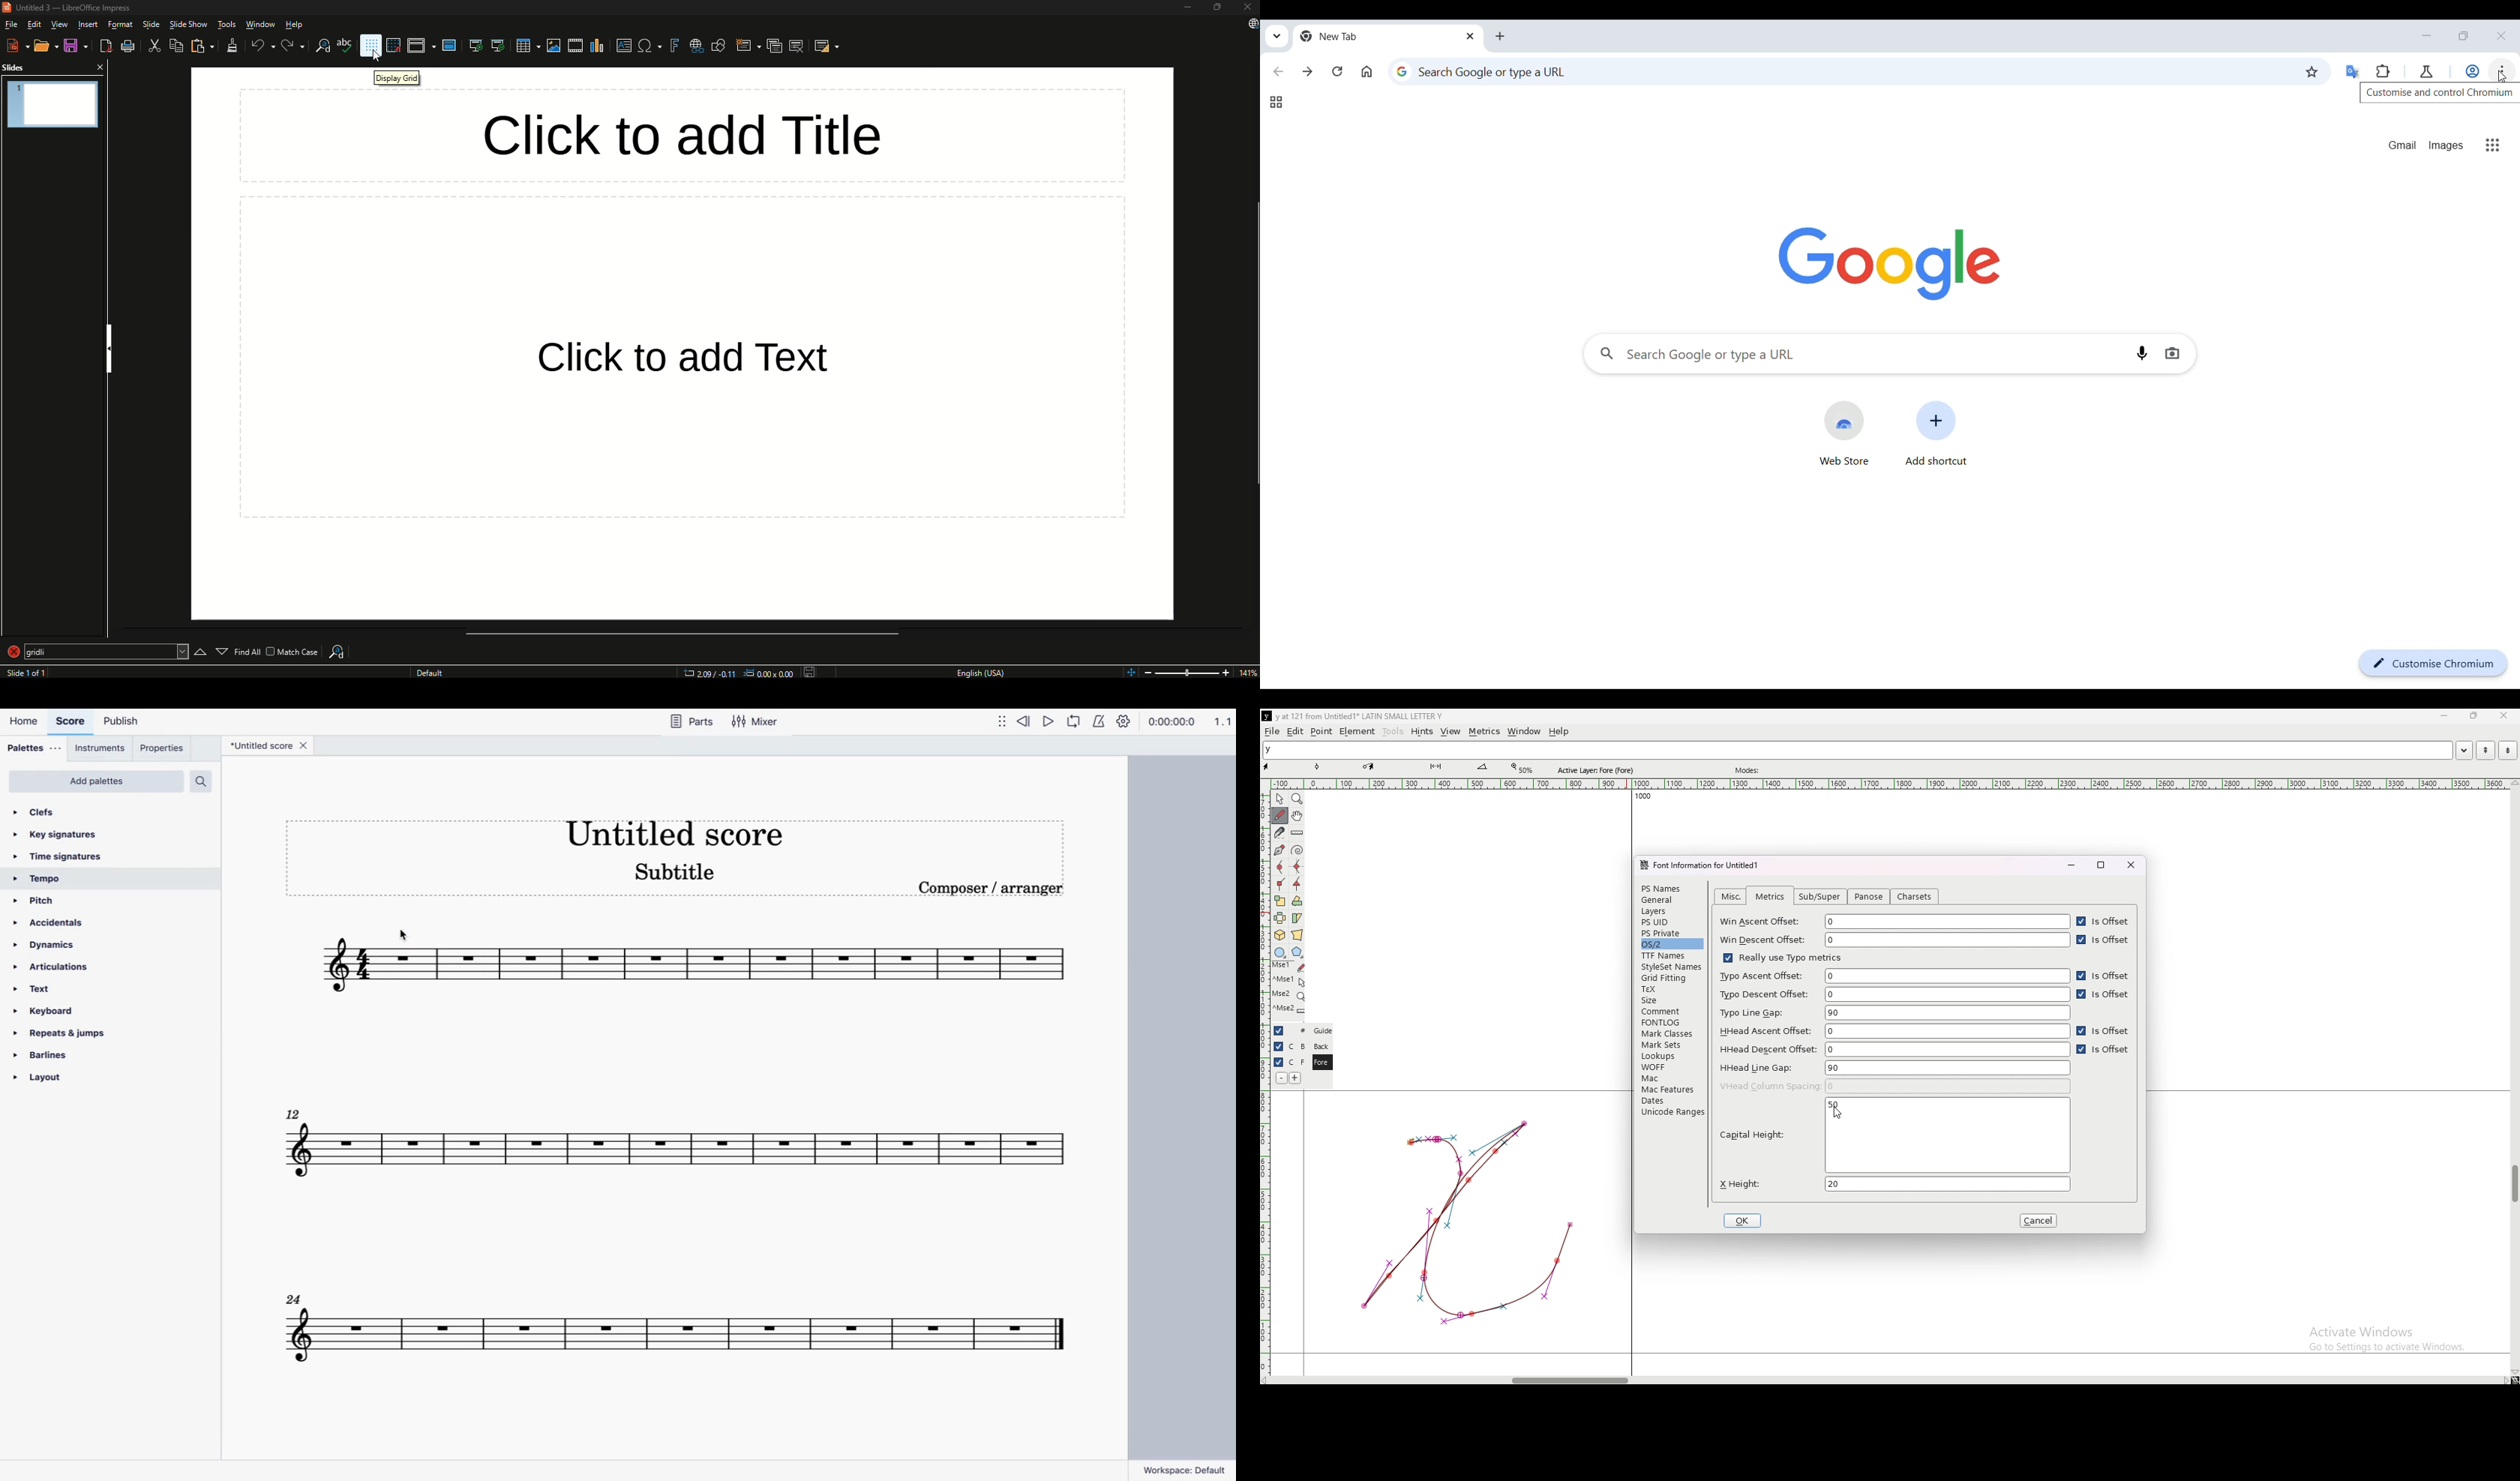 This screenshot has height=1484, width=2520. Describe the element at coordinates (693, 724) in the screenshot. I see `parts` at that location.